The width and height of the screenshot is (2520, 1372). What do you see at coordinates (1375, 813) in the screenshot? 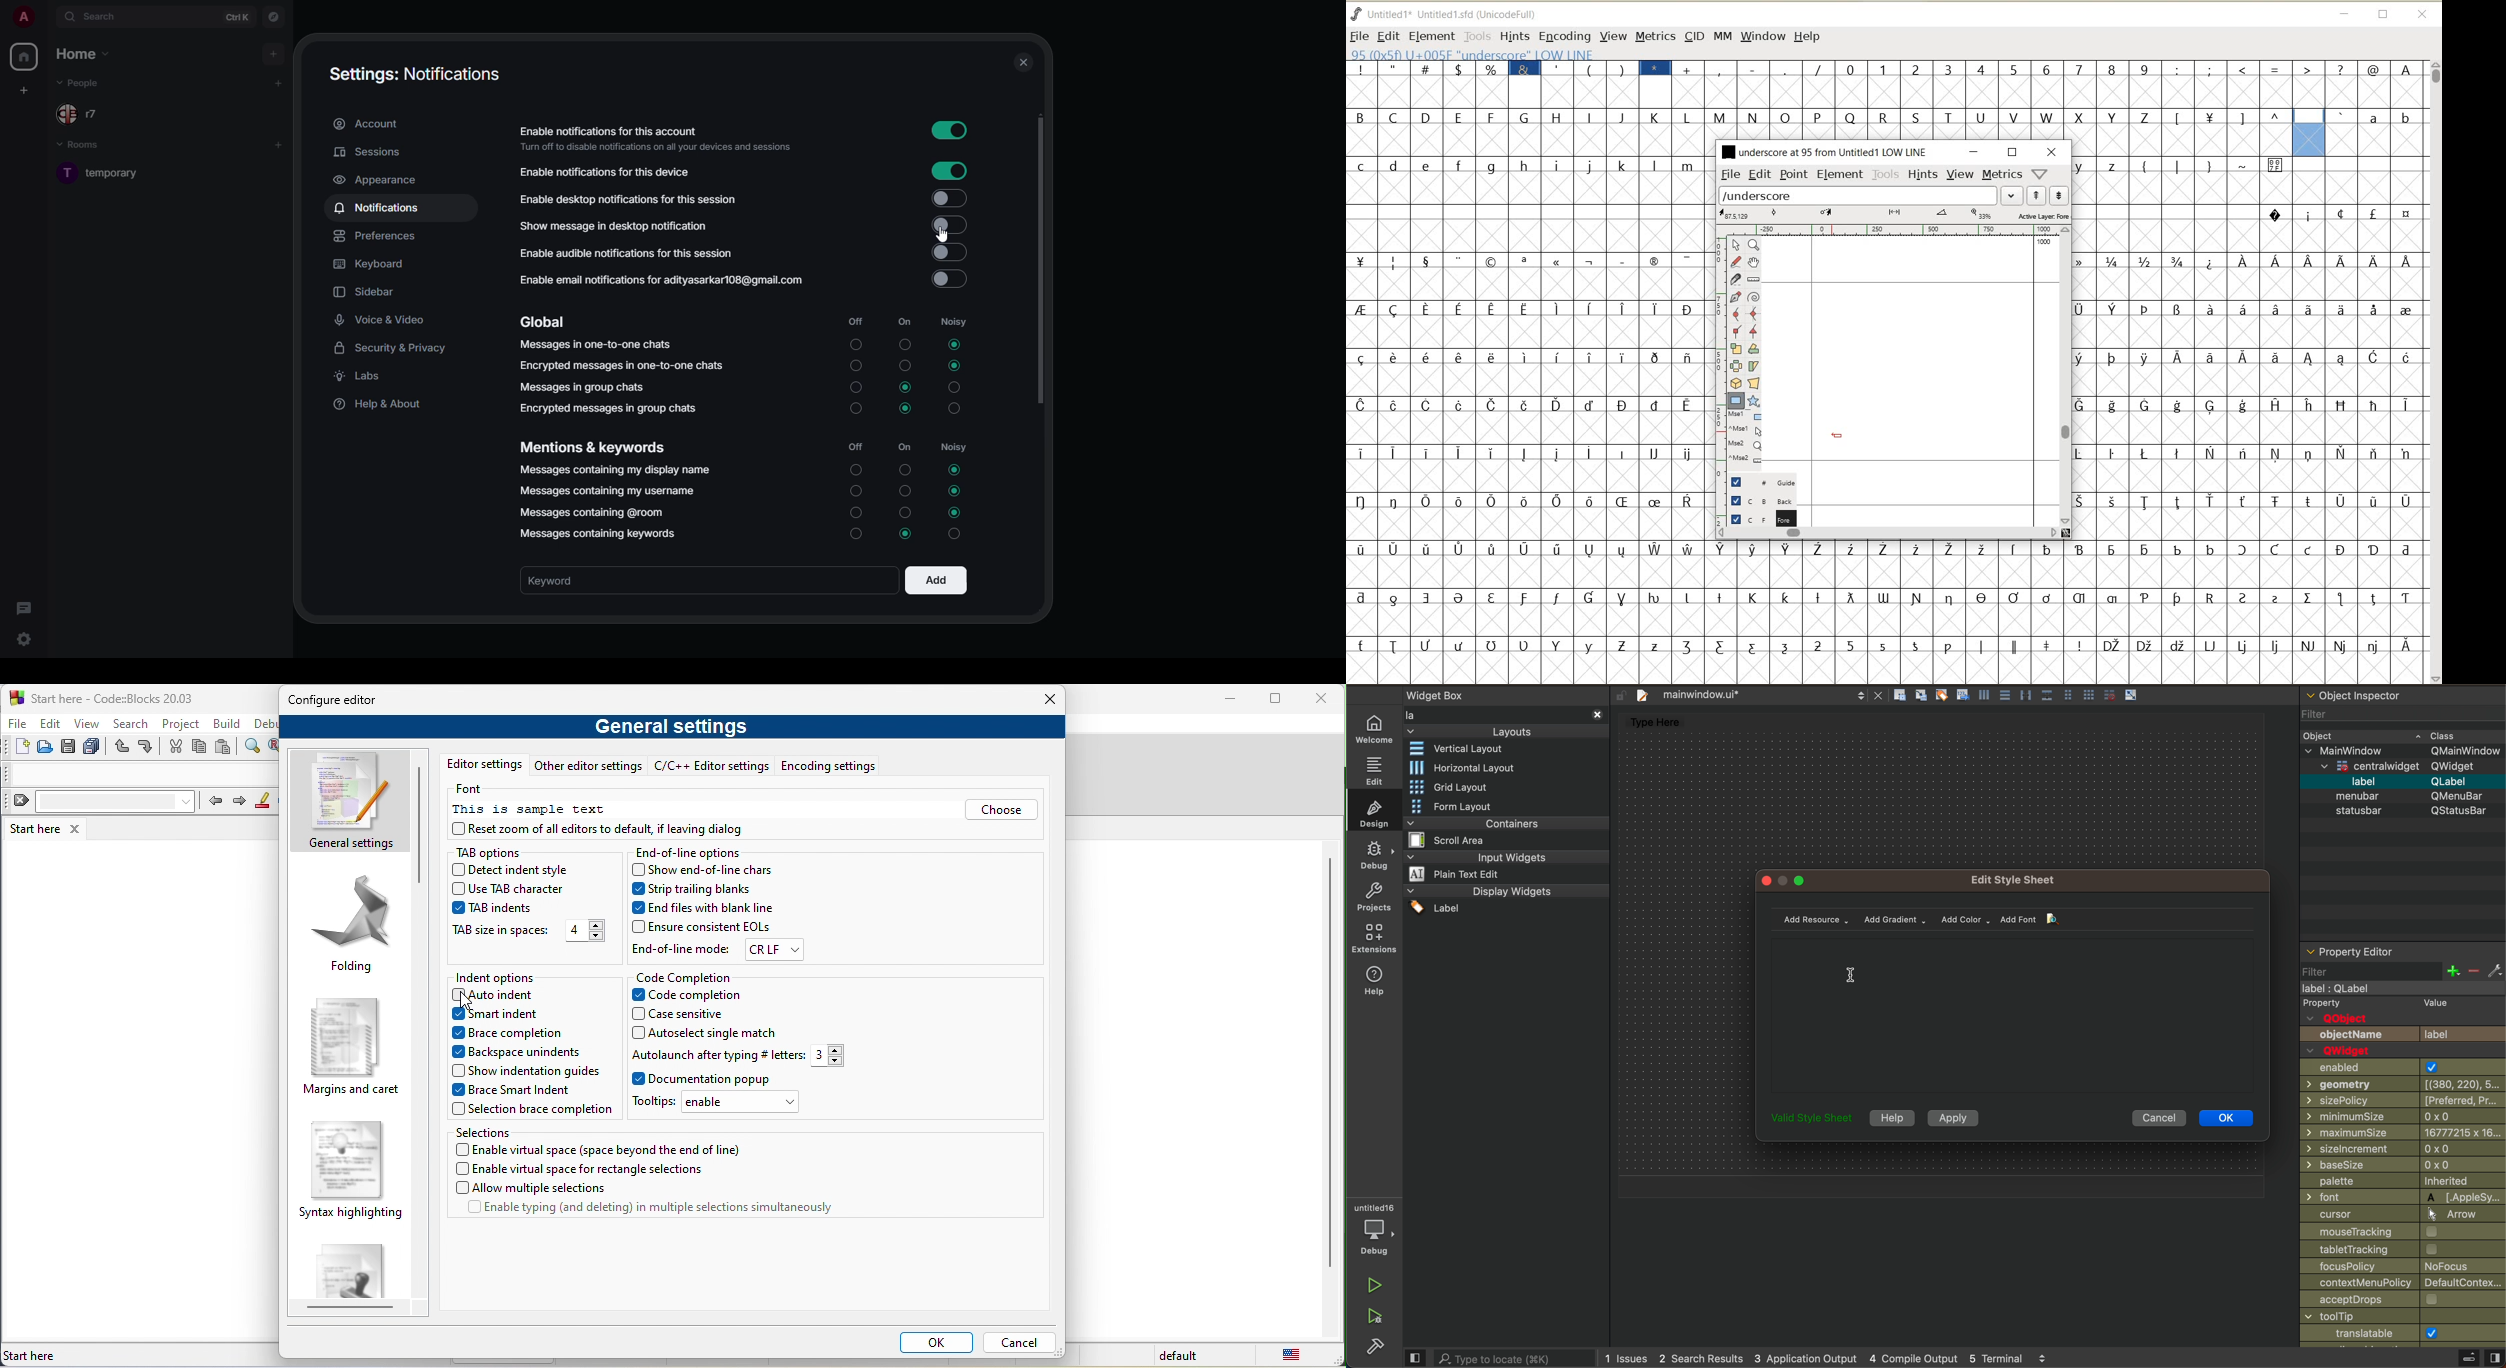
I see `design` at bounding box center [1375, 813].